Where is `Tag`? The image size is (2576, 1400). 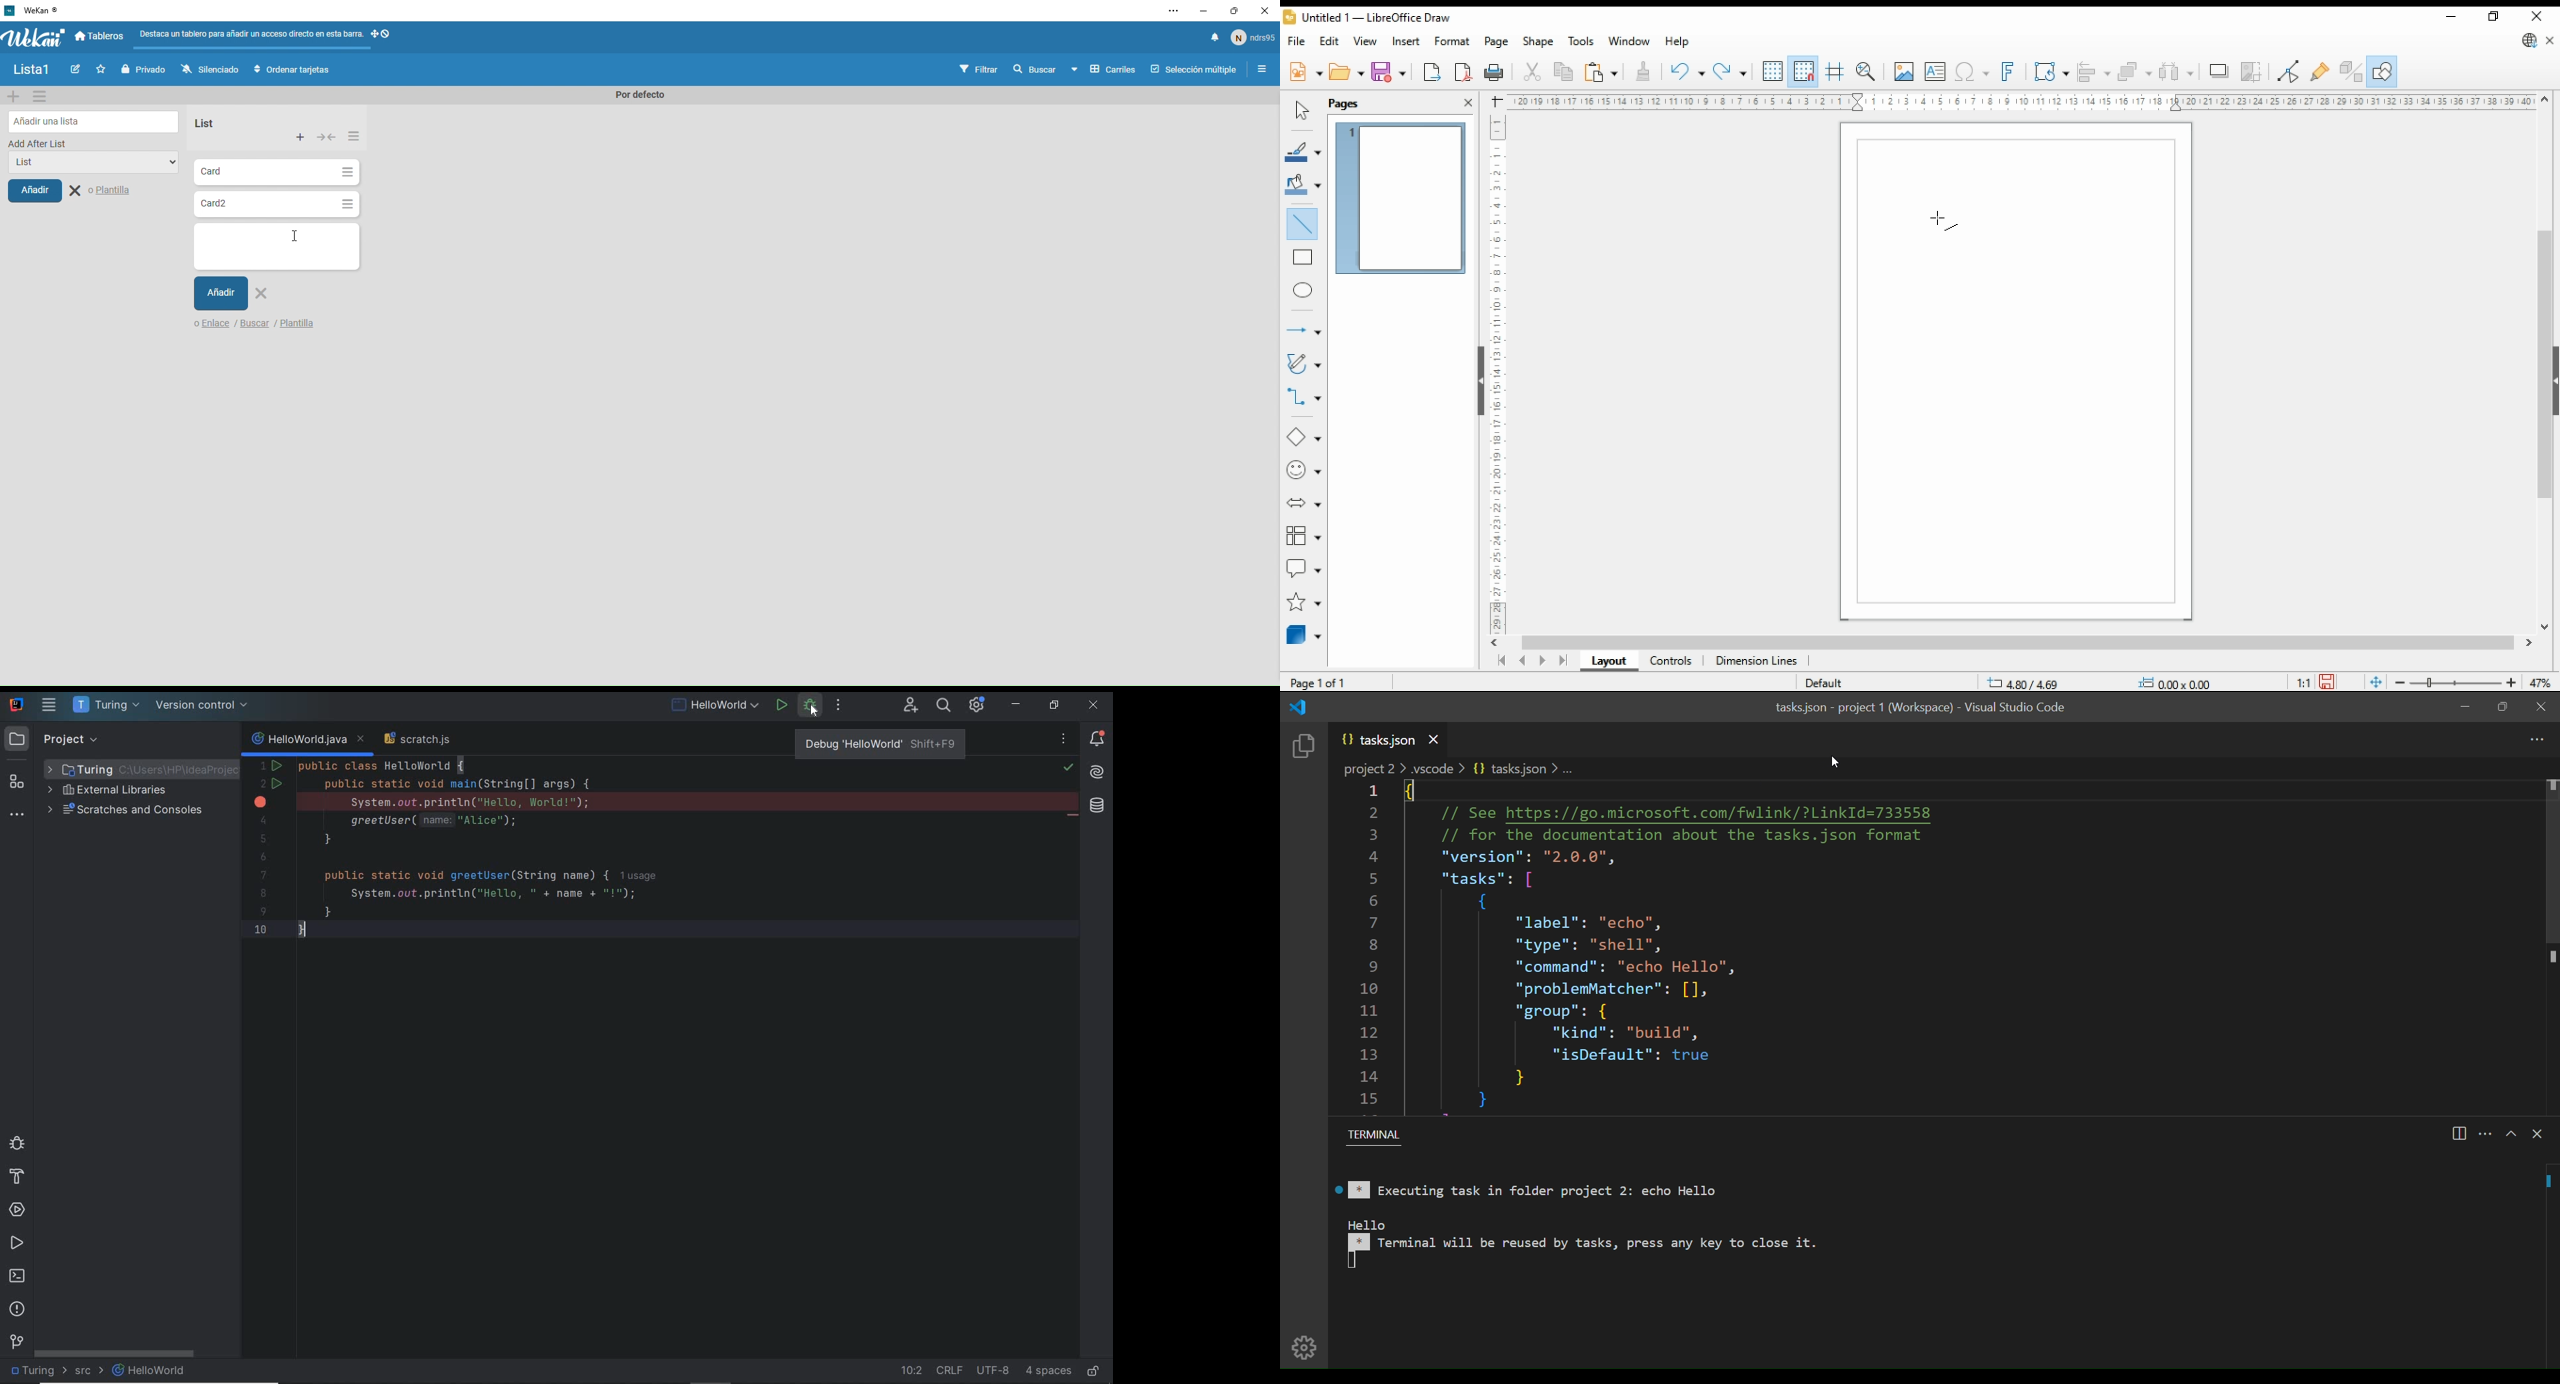 Tag is located at coordinates (78, 71).